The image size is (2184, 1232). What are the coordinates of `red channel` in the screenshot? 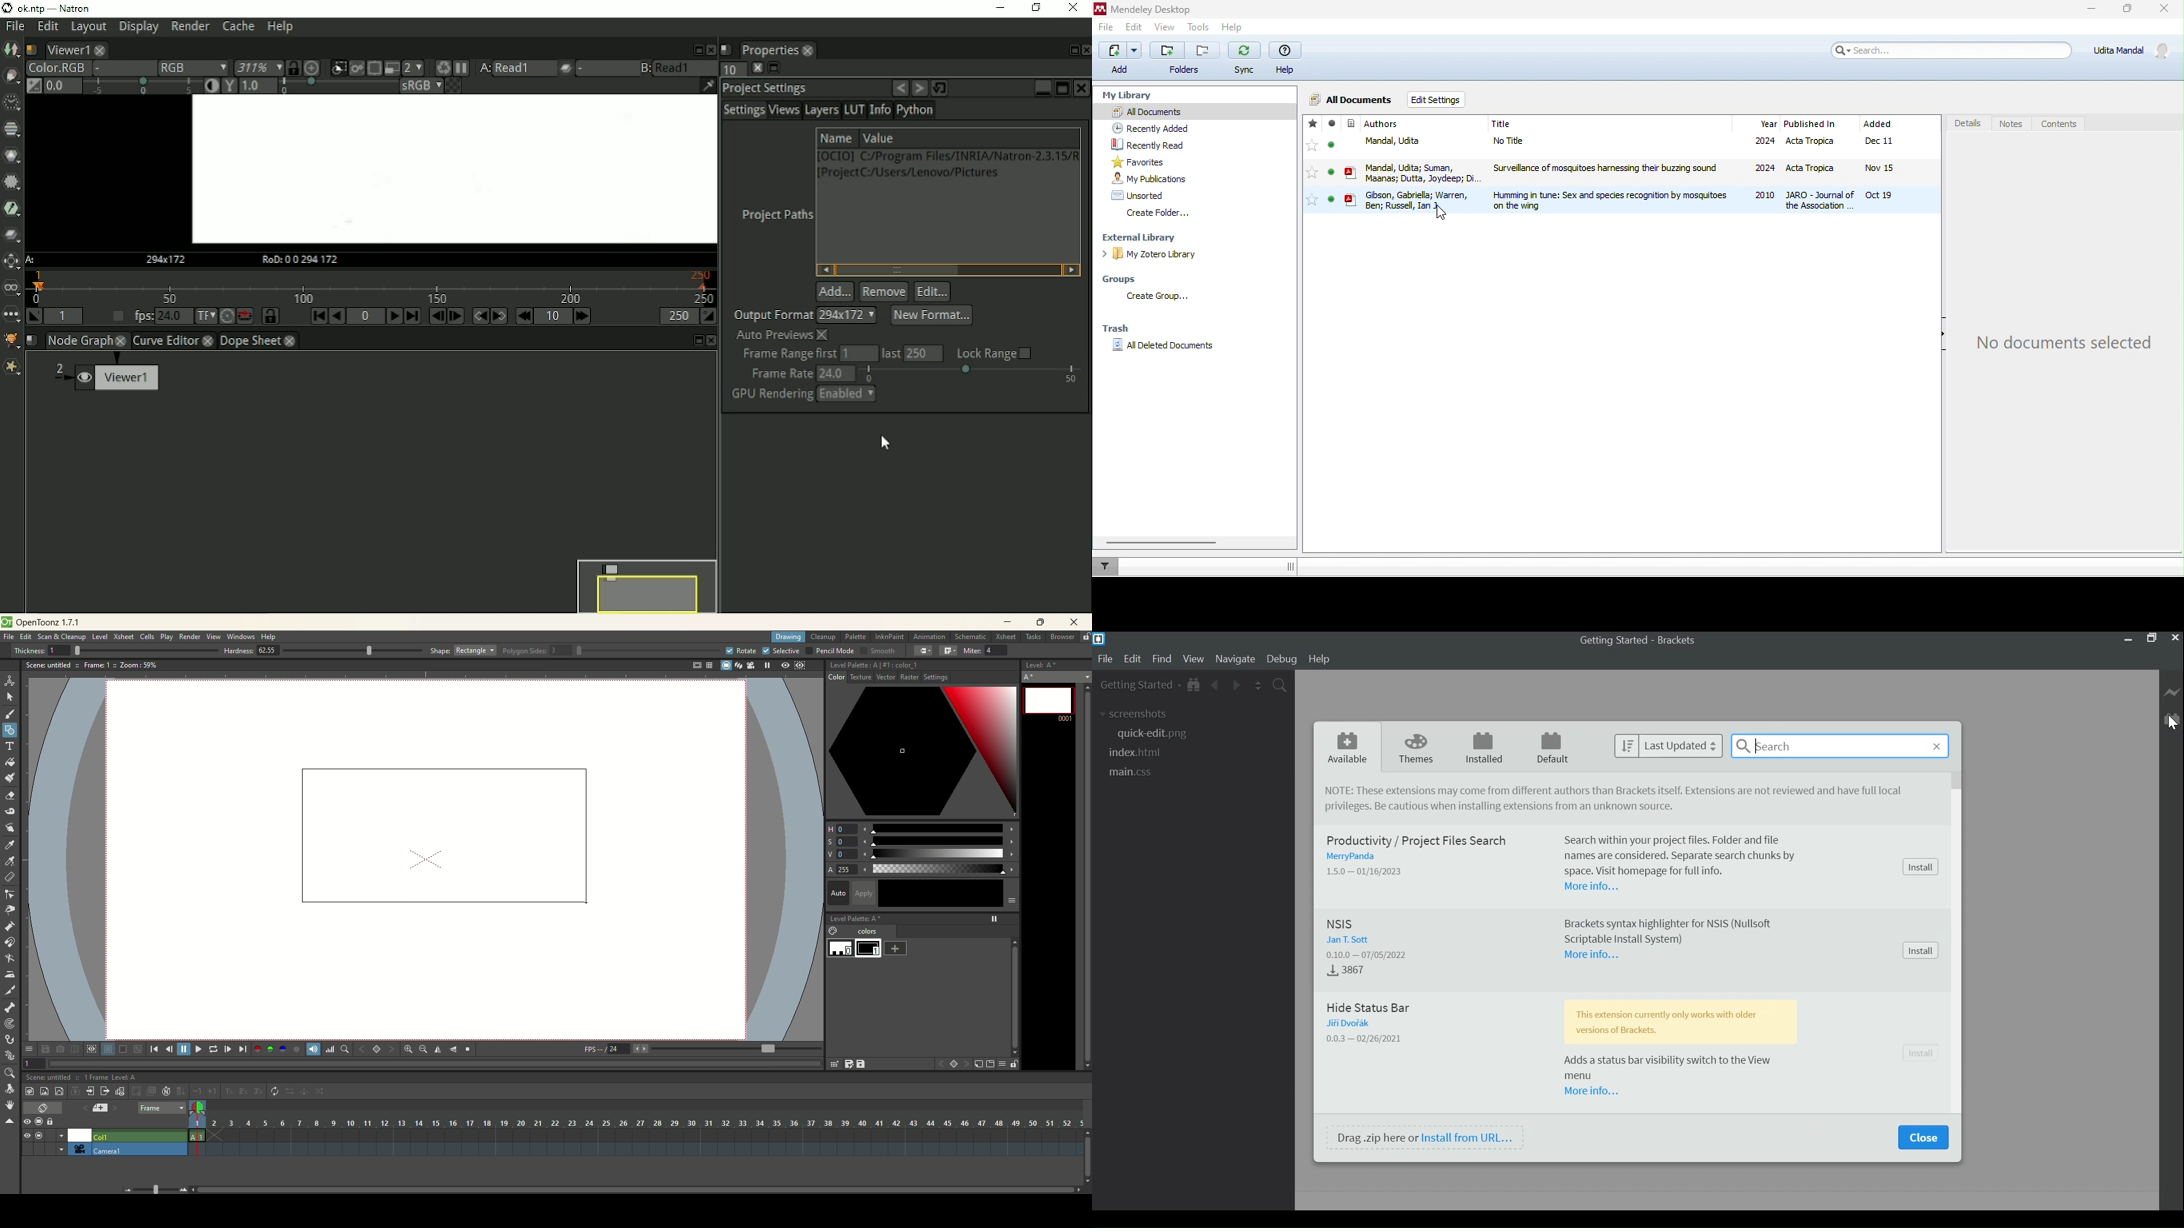 It's located at (258, 1048).